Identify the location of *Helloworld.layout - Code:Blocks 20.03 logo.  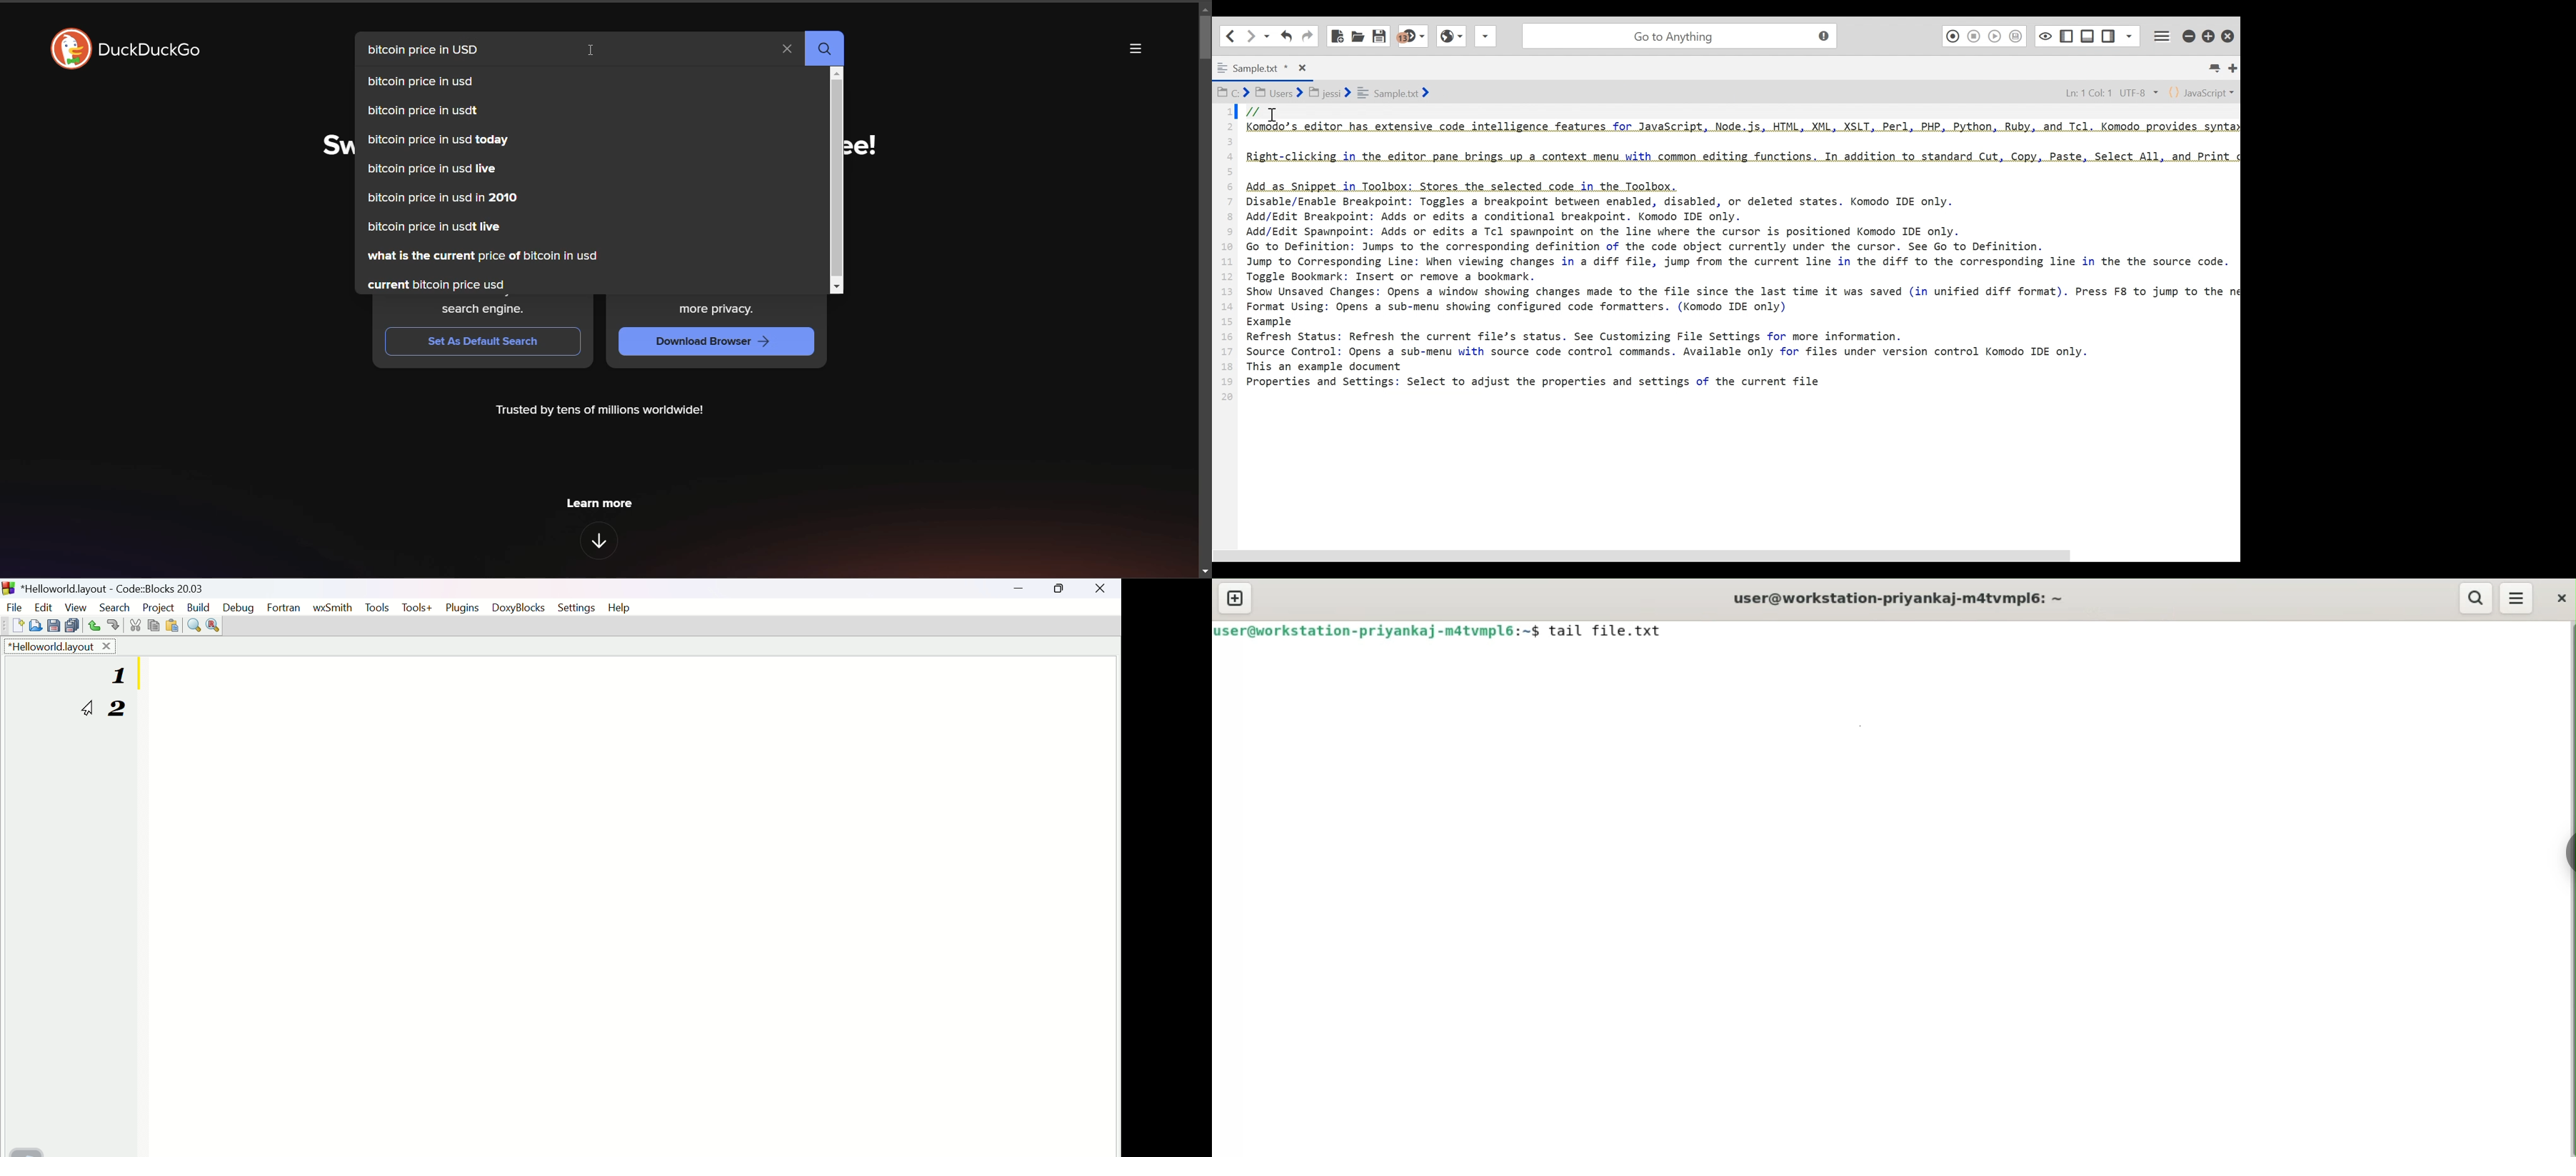
(103, 587).